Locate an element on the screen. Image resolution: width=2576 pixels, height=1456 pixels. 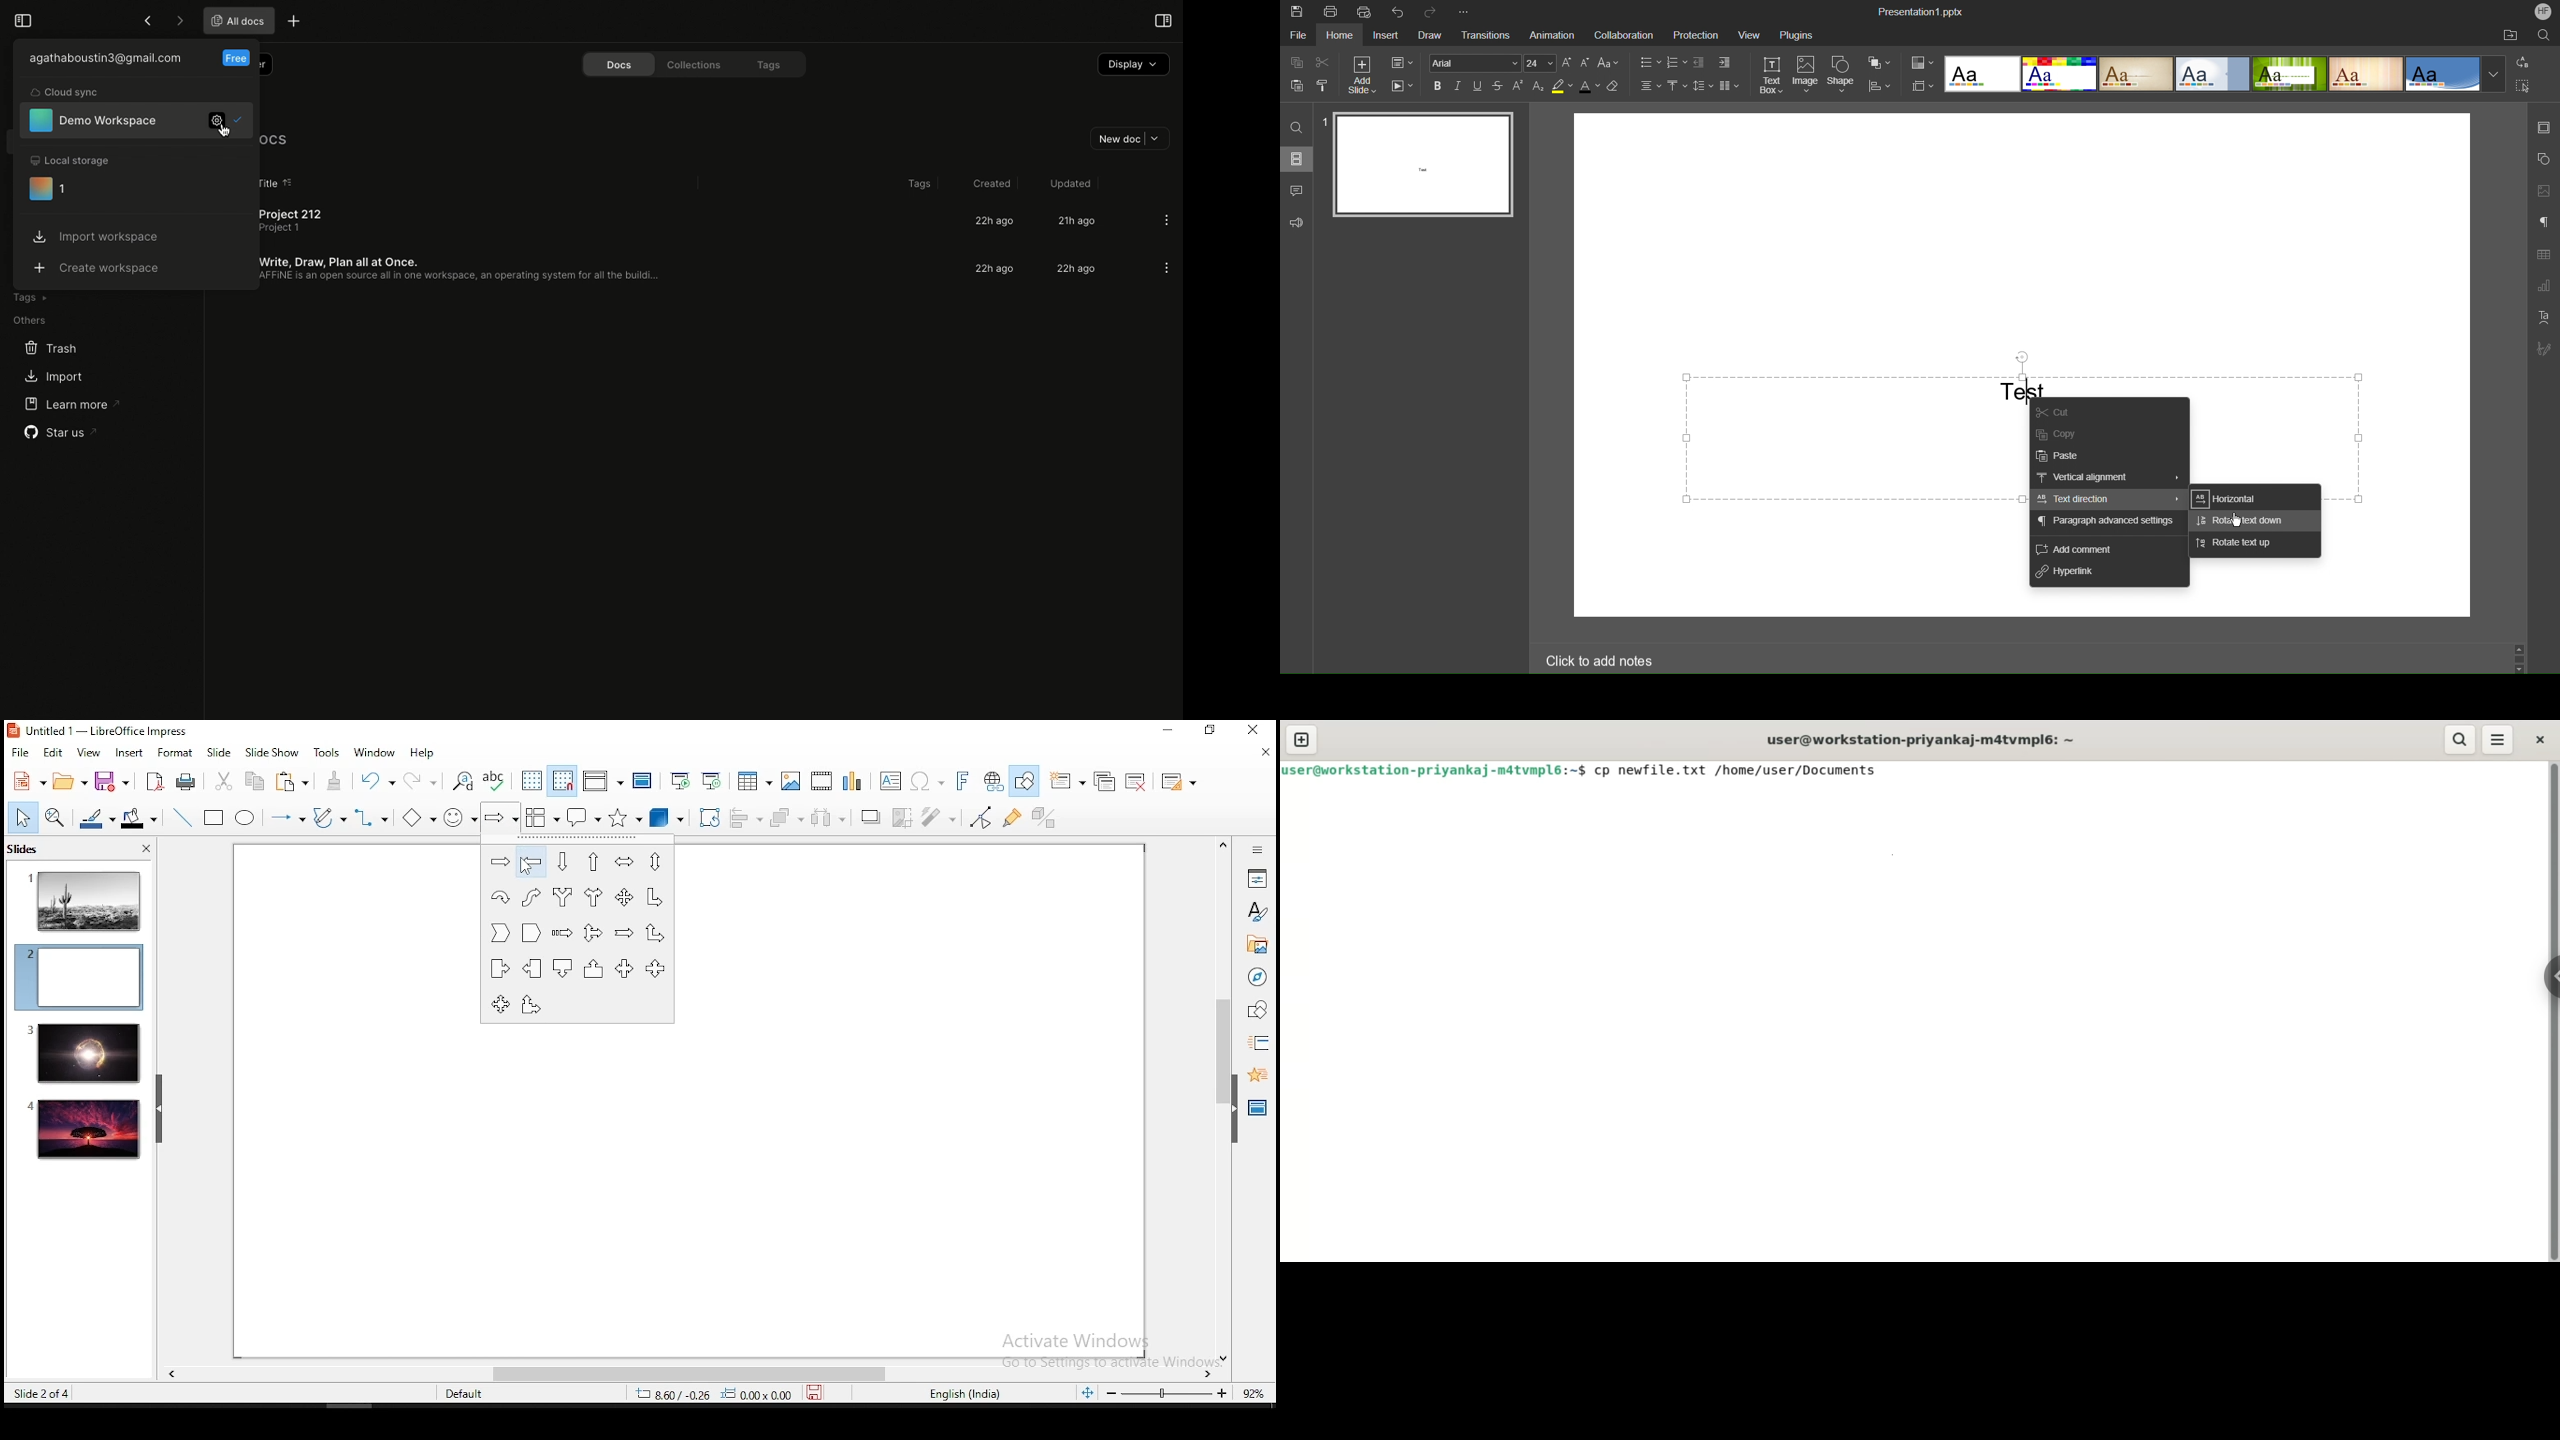
Select is located at coordinates (2523, 86).